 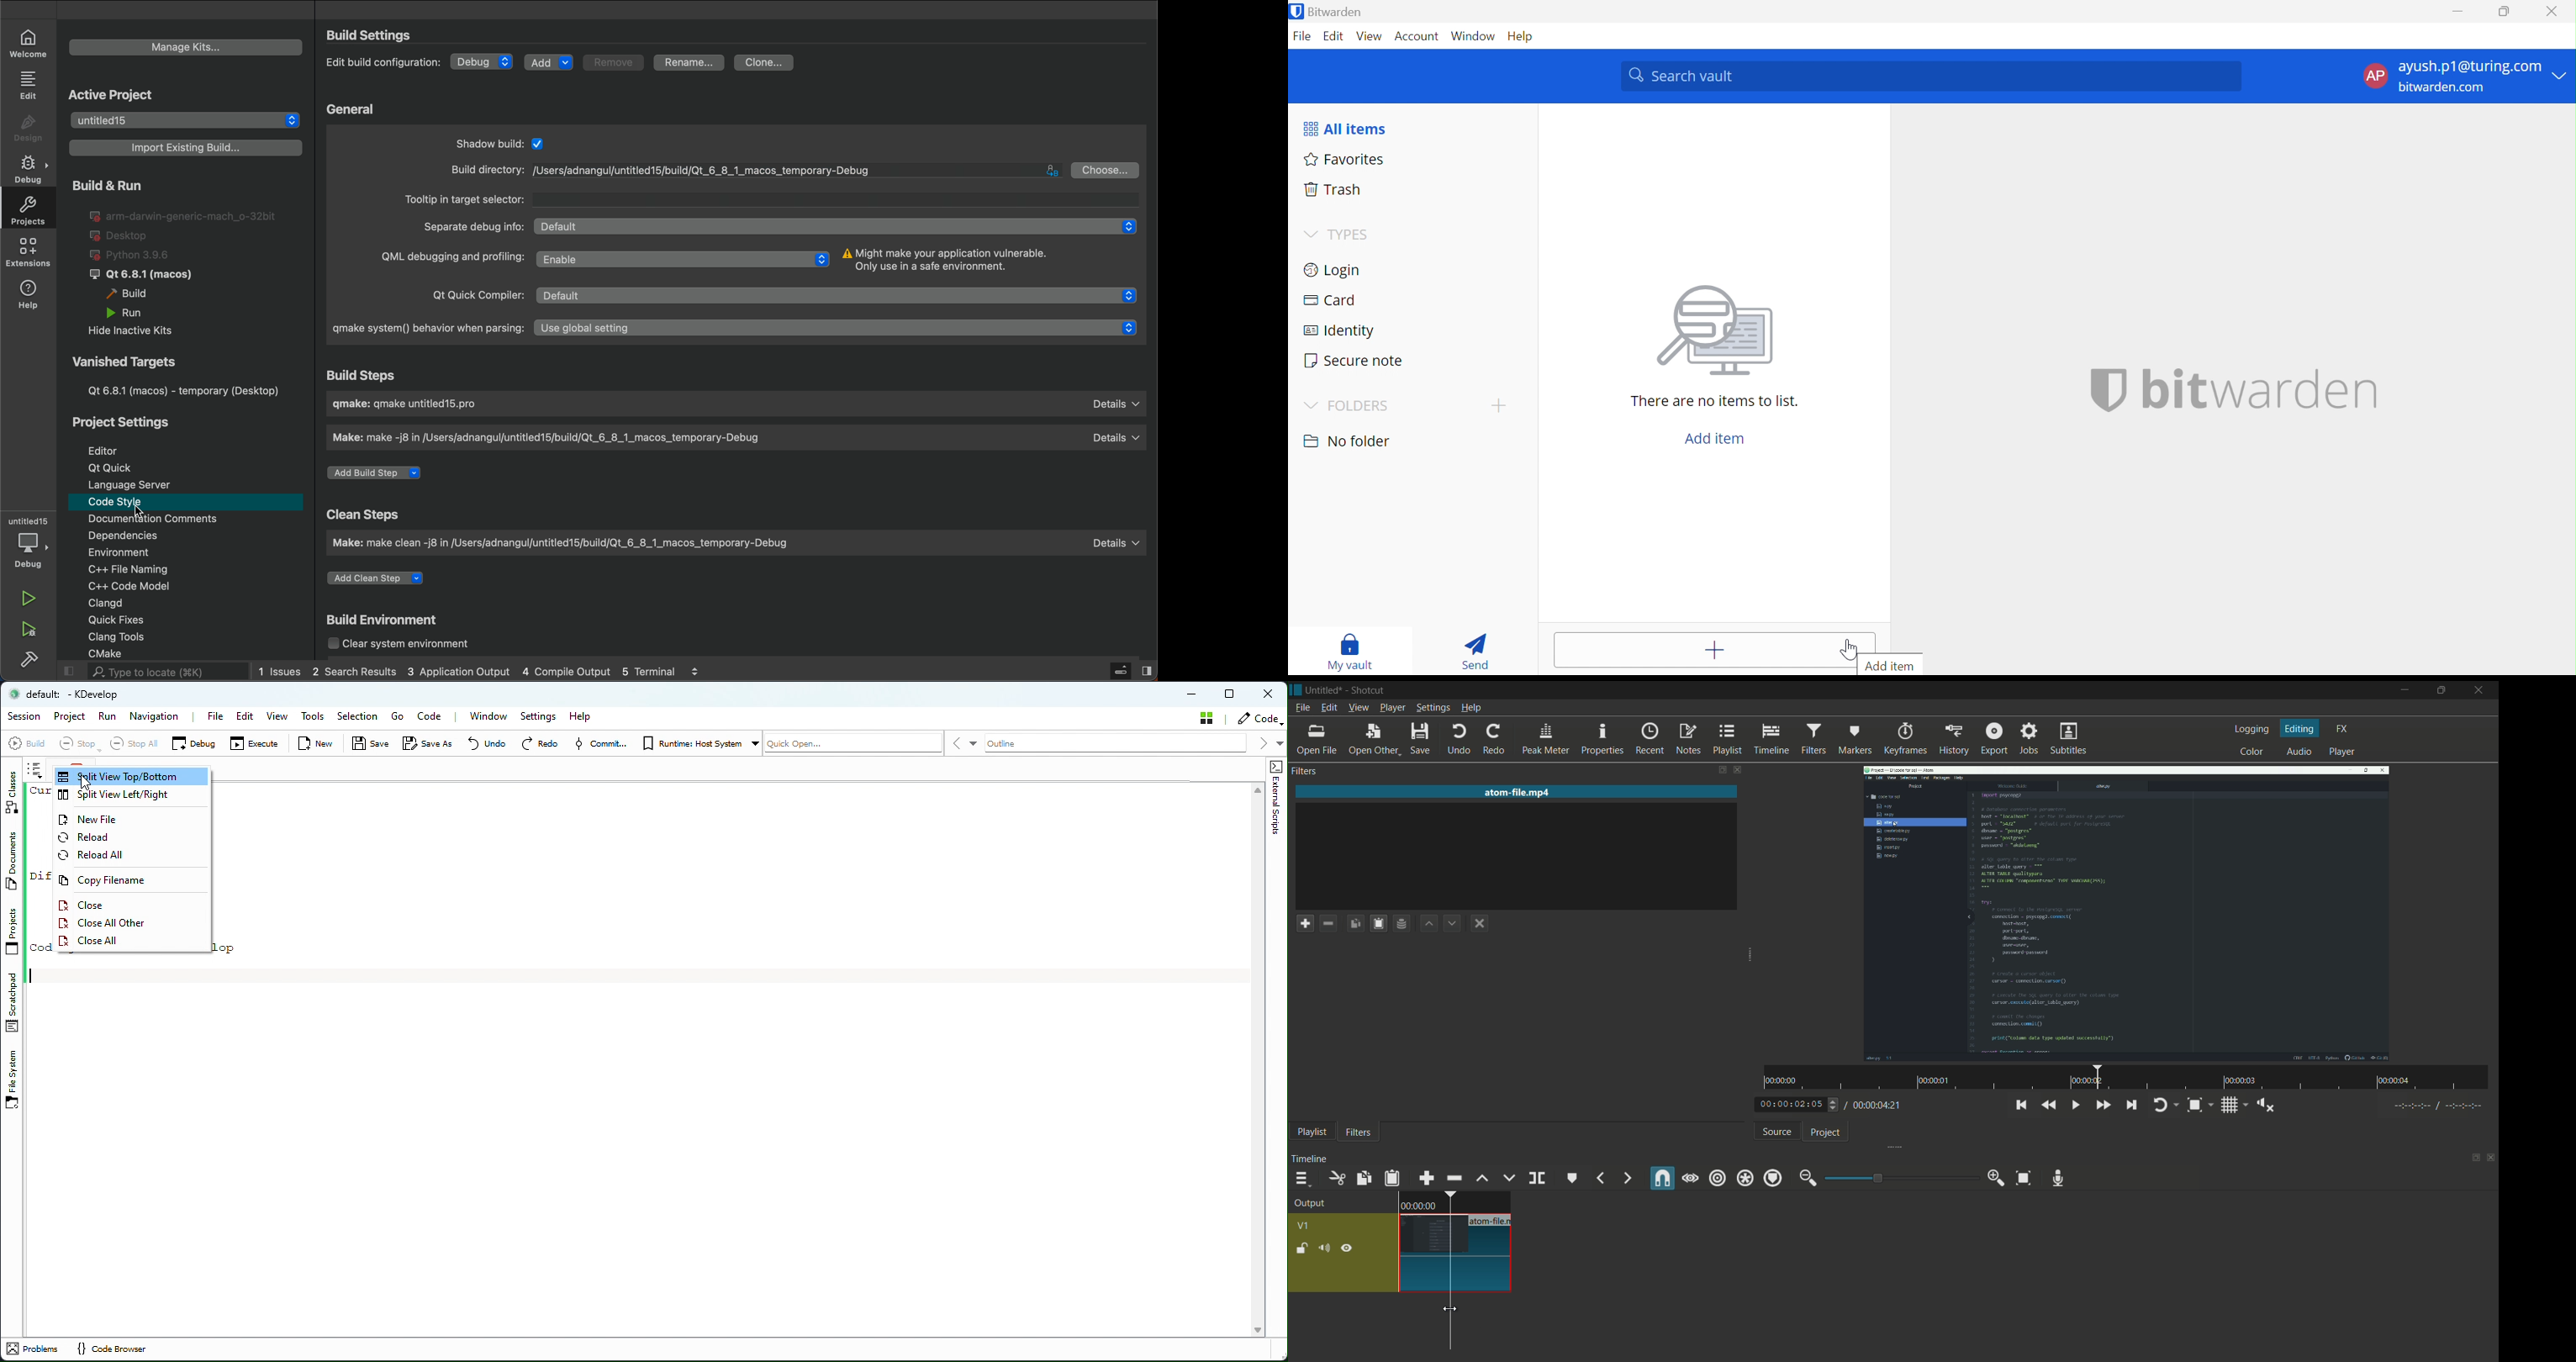 I want to click on ayush.p1@turing.com, so click(x=2469, y=66).